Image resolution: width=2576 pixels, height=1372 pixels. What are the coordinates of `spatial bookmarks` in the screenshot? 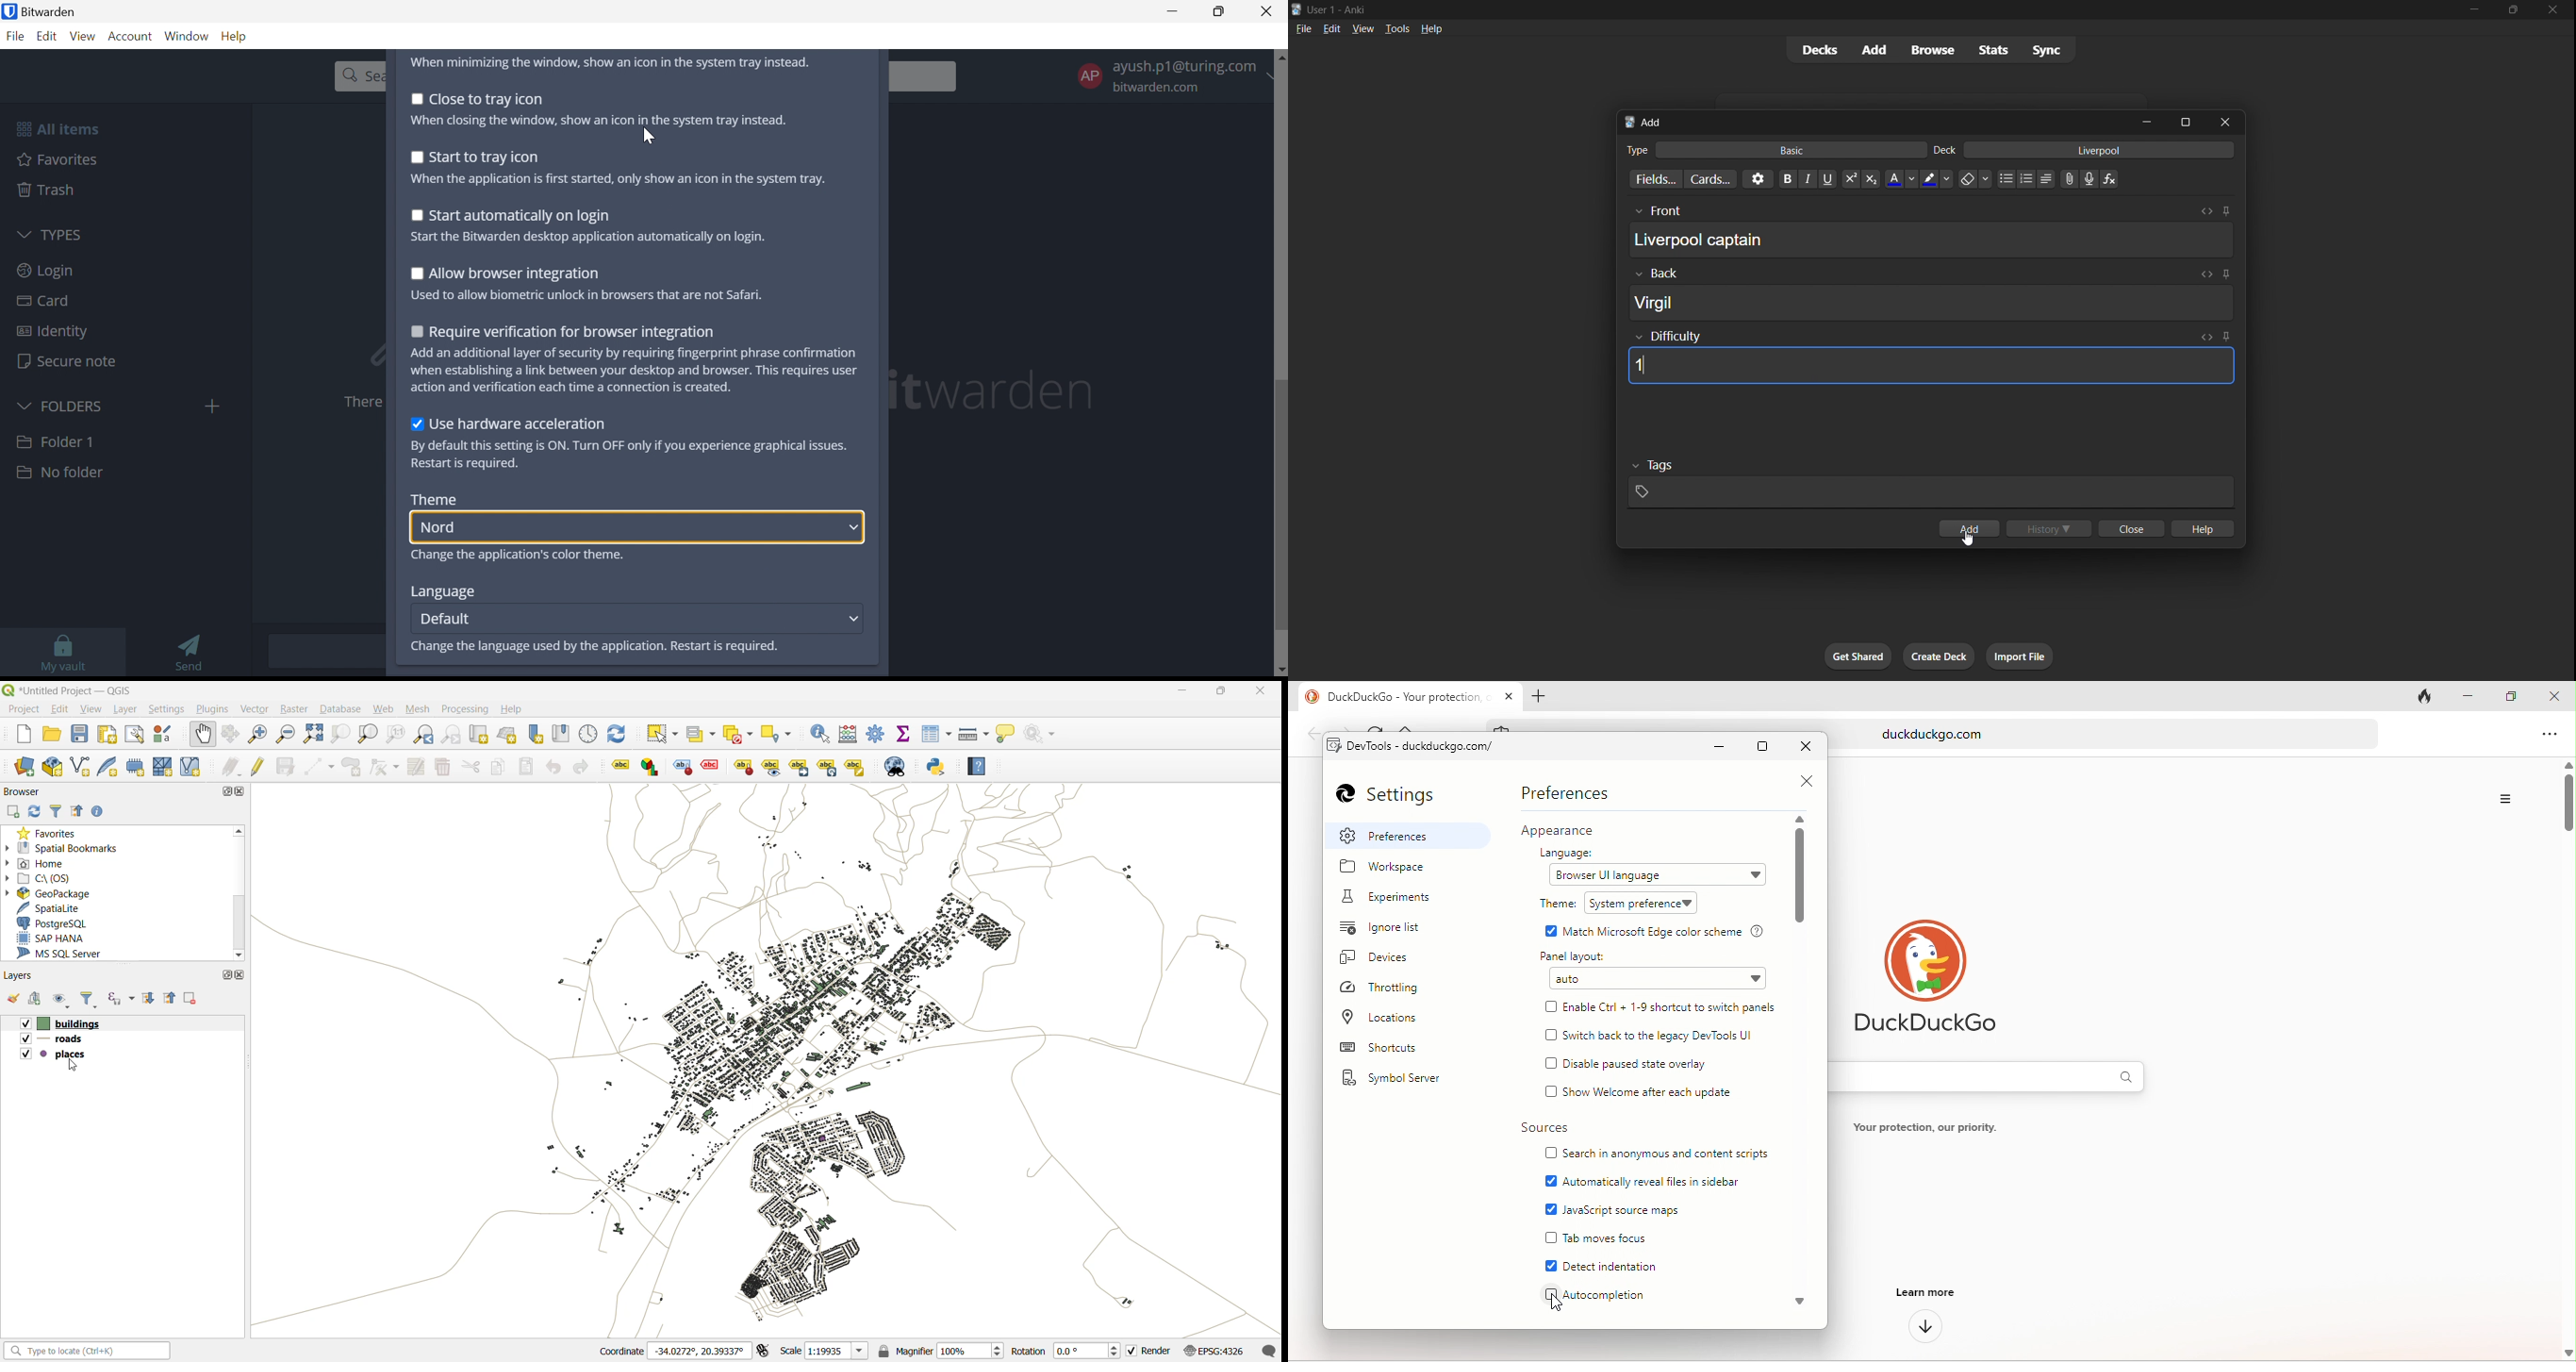 It's located at (69, 848).